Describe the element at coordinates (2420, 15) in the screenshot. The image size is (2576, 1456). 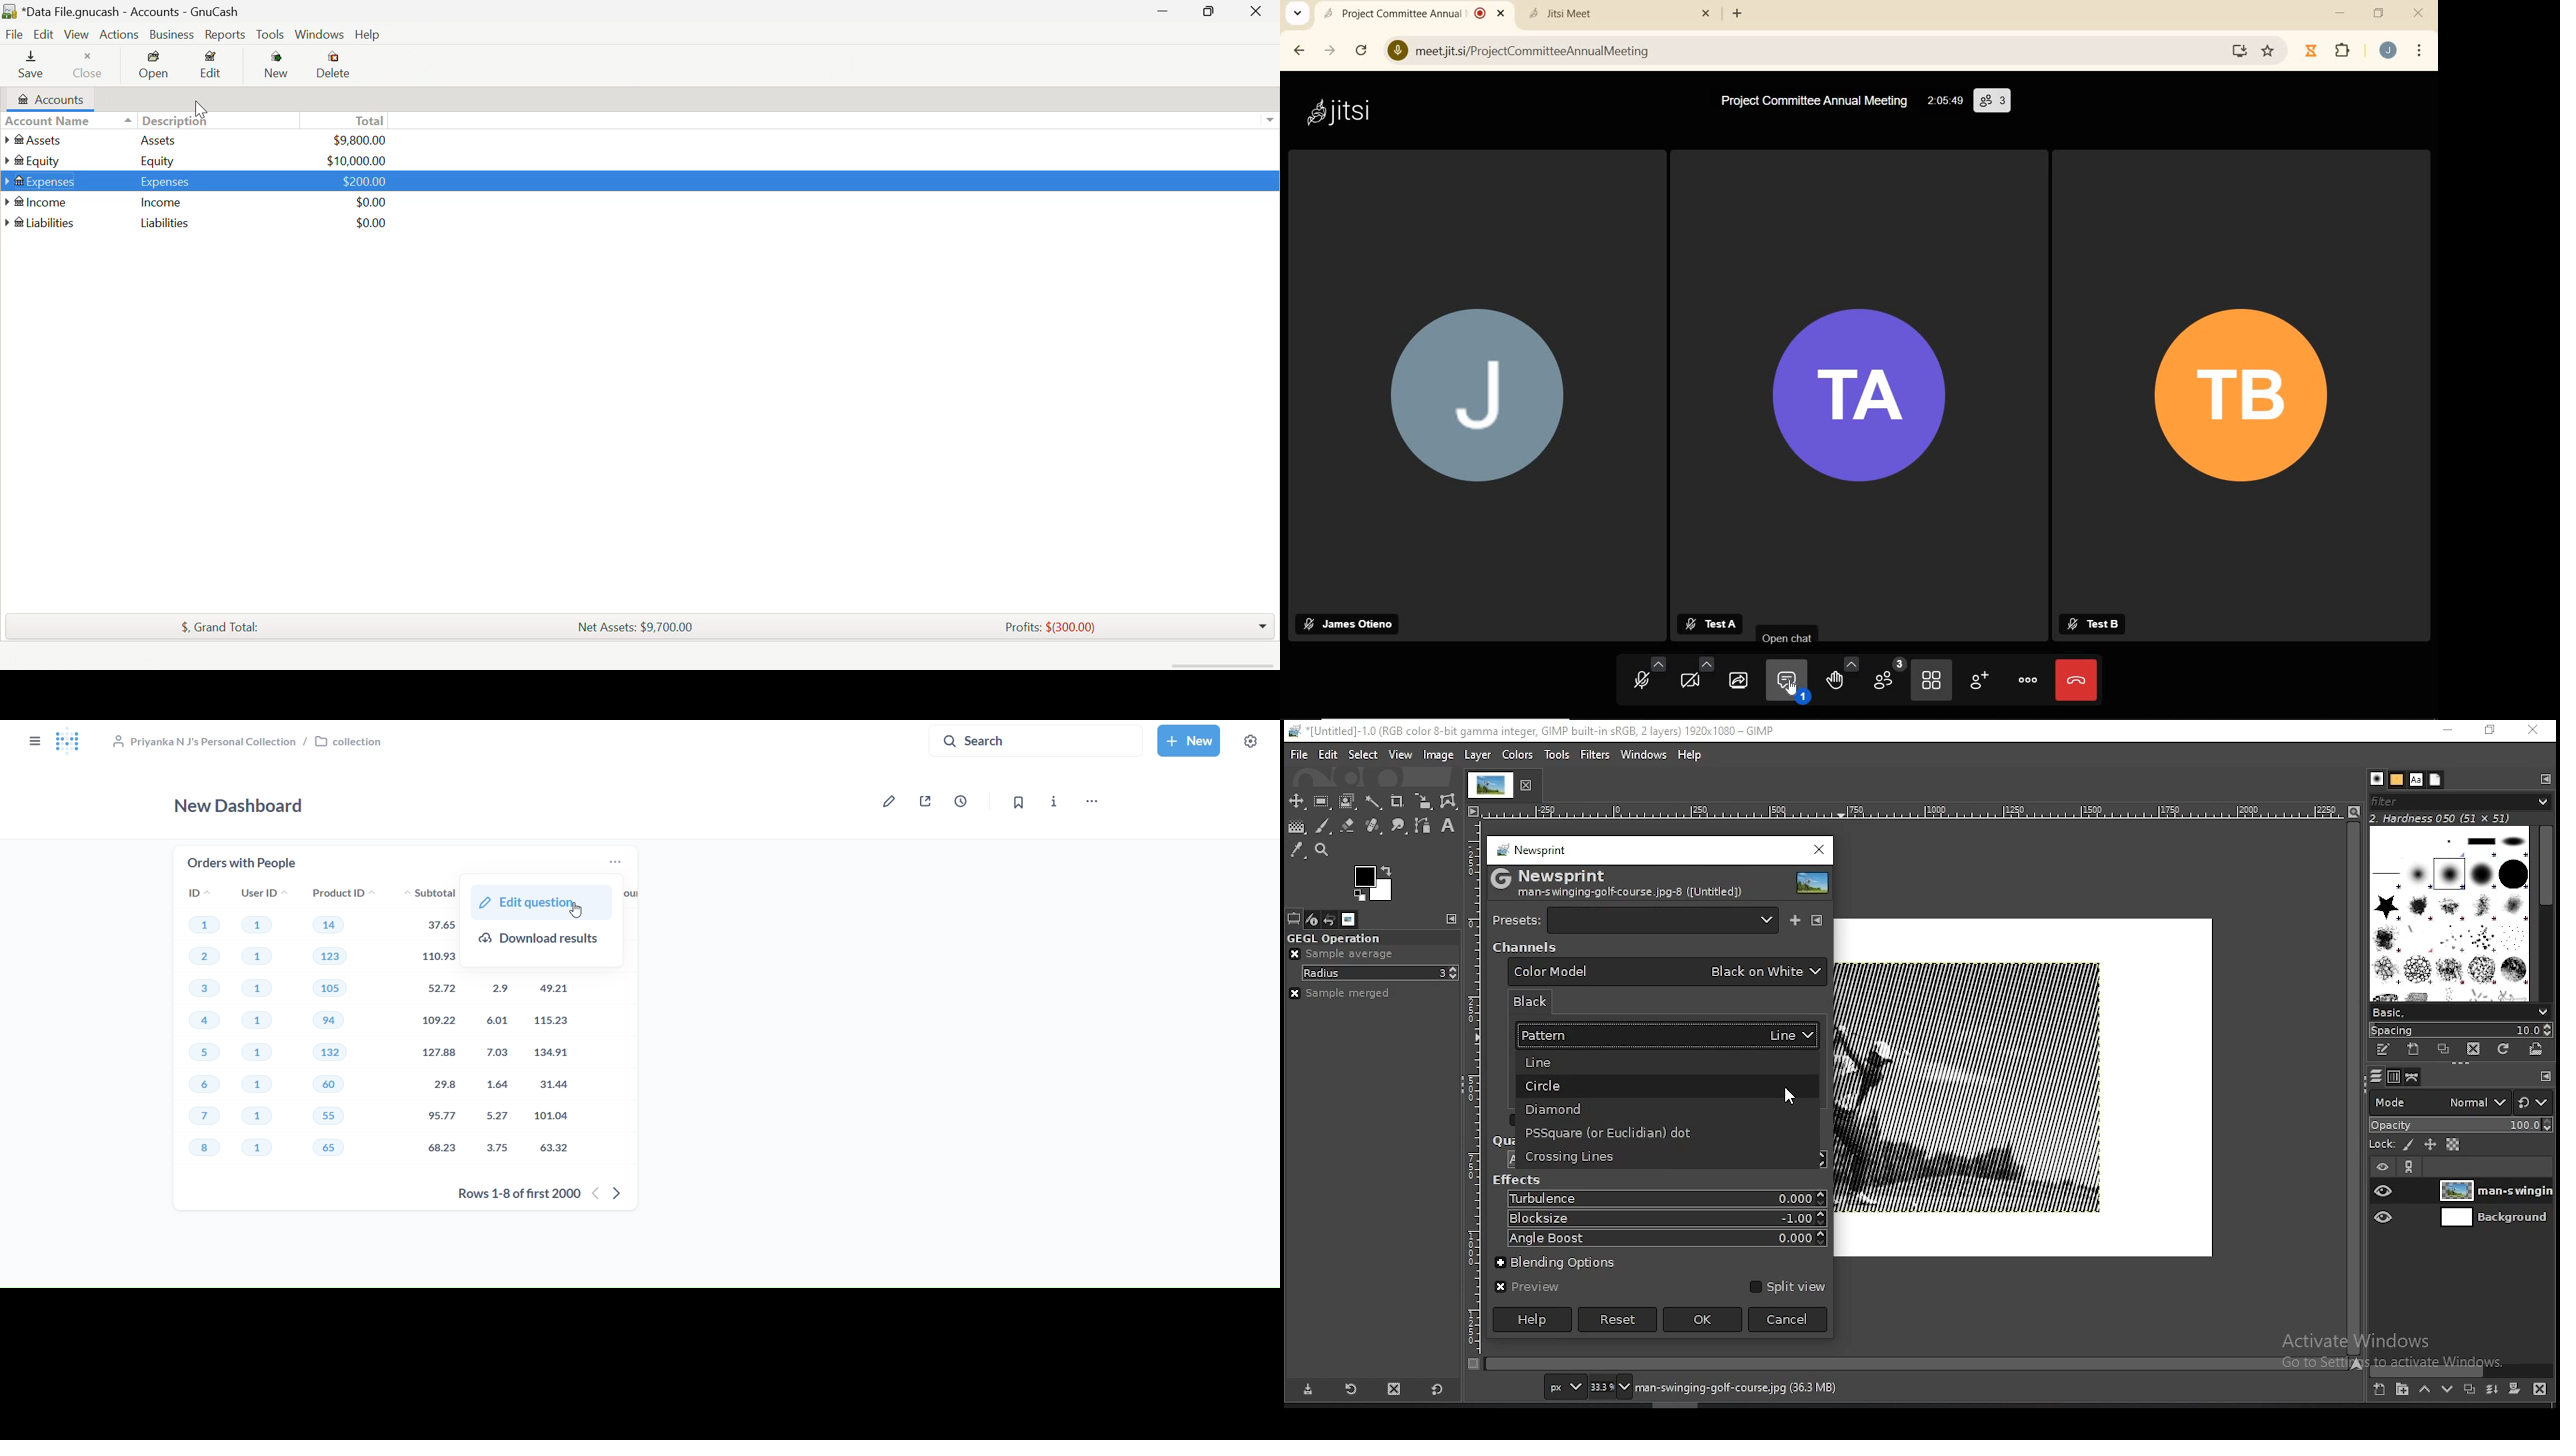
I see `close` at that location.